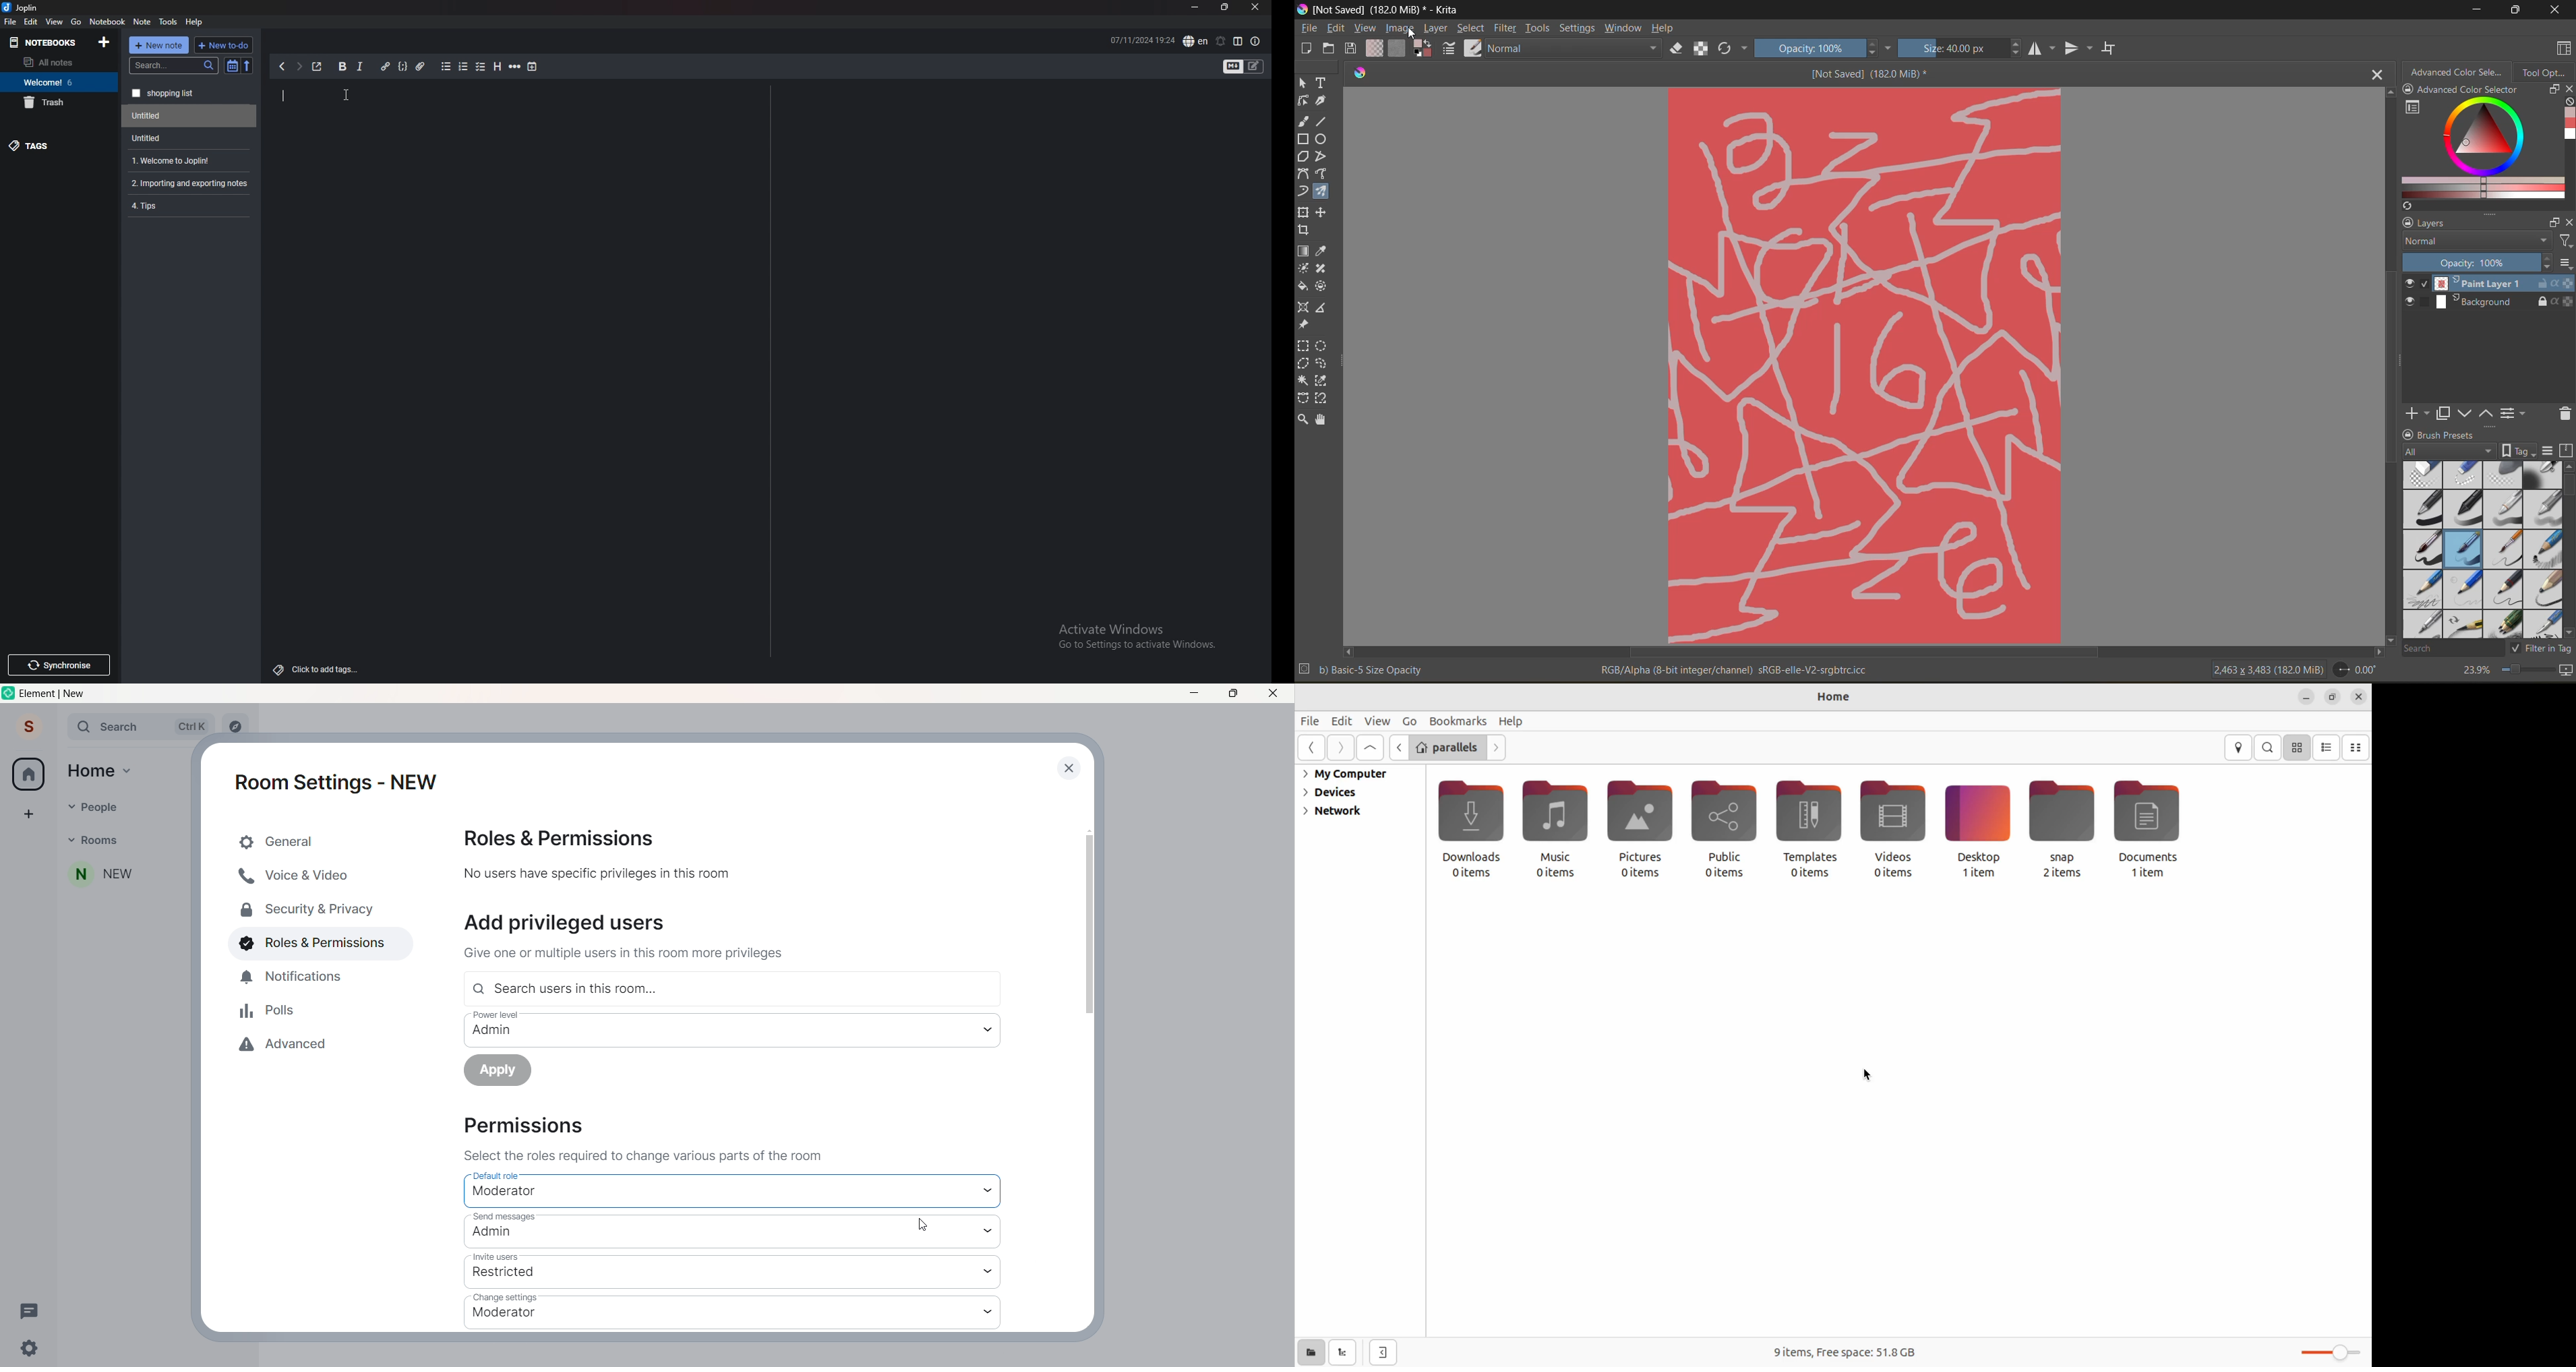 This screenshot has width=2576, height=1372. Describe the element at coordinates (191, 183) in the screenshot. I see `Importing and exporting notes` at that location.